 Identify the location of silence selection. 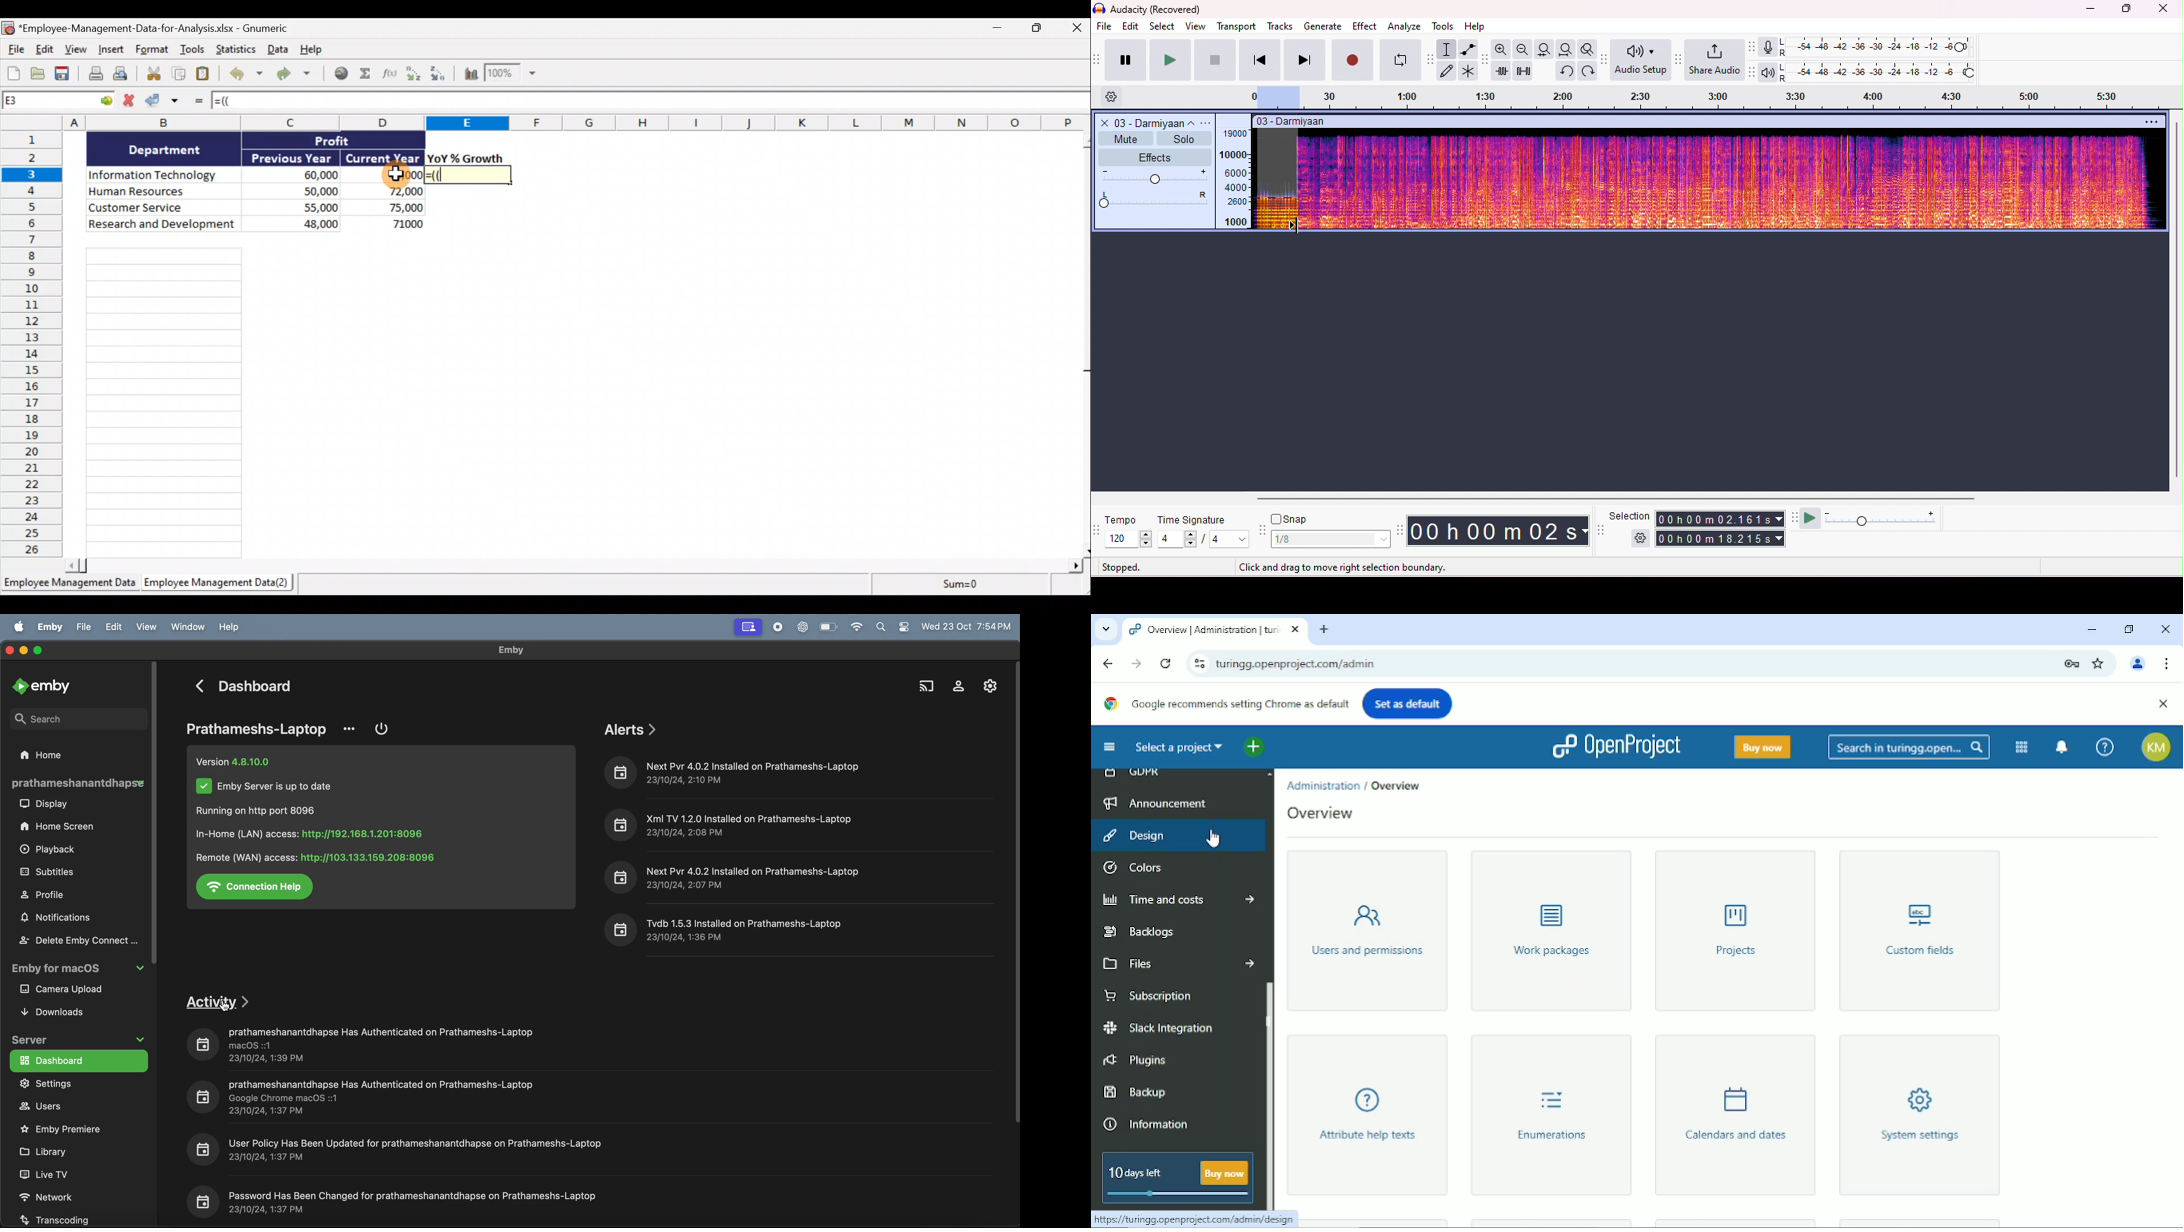
(1524, 70).